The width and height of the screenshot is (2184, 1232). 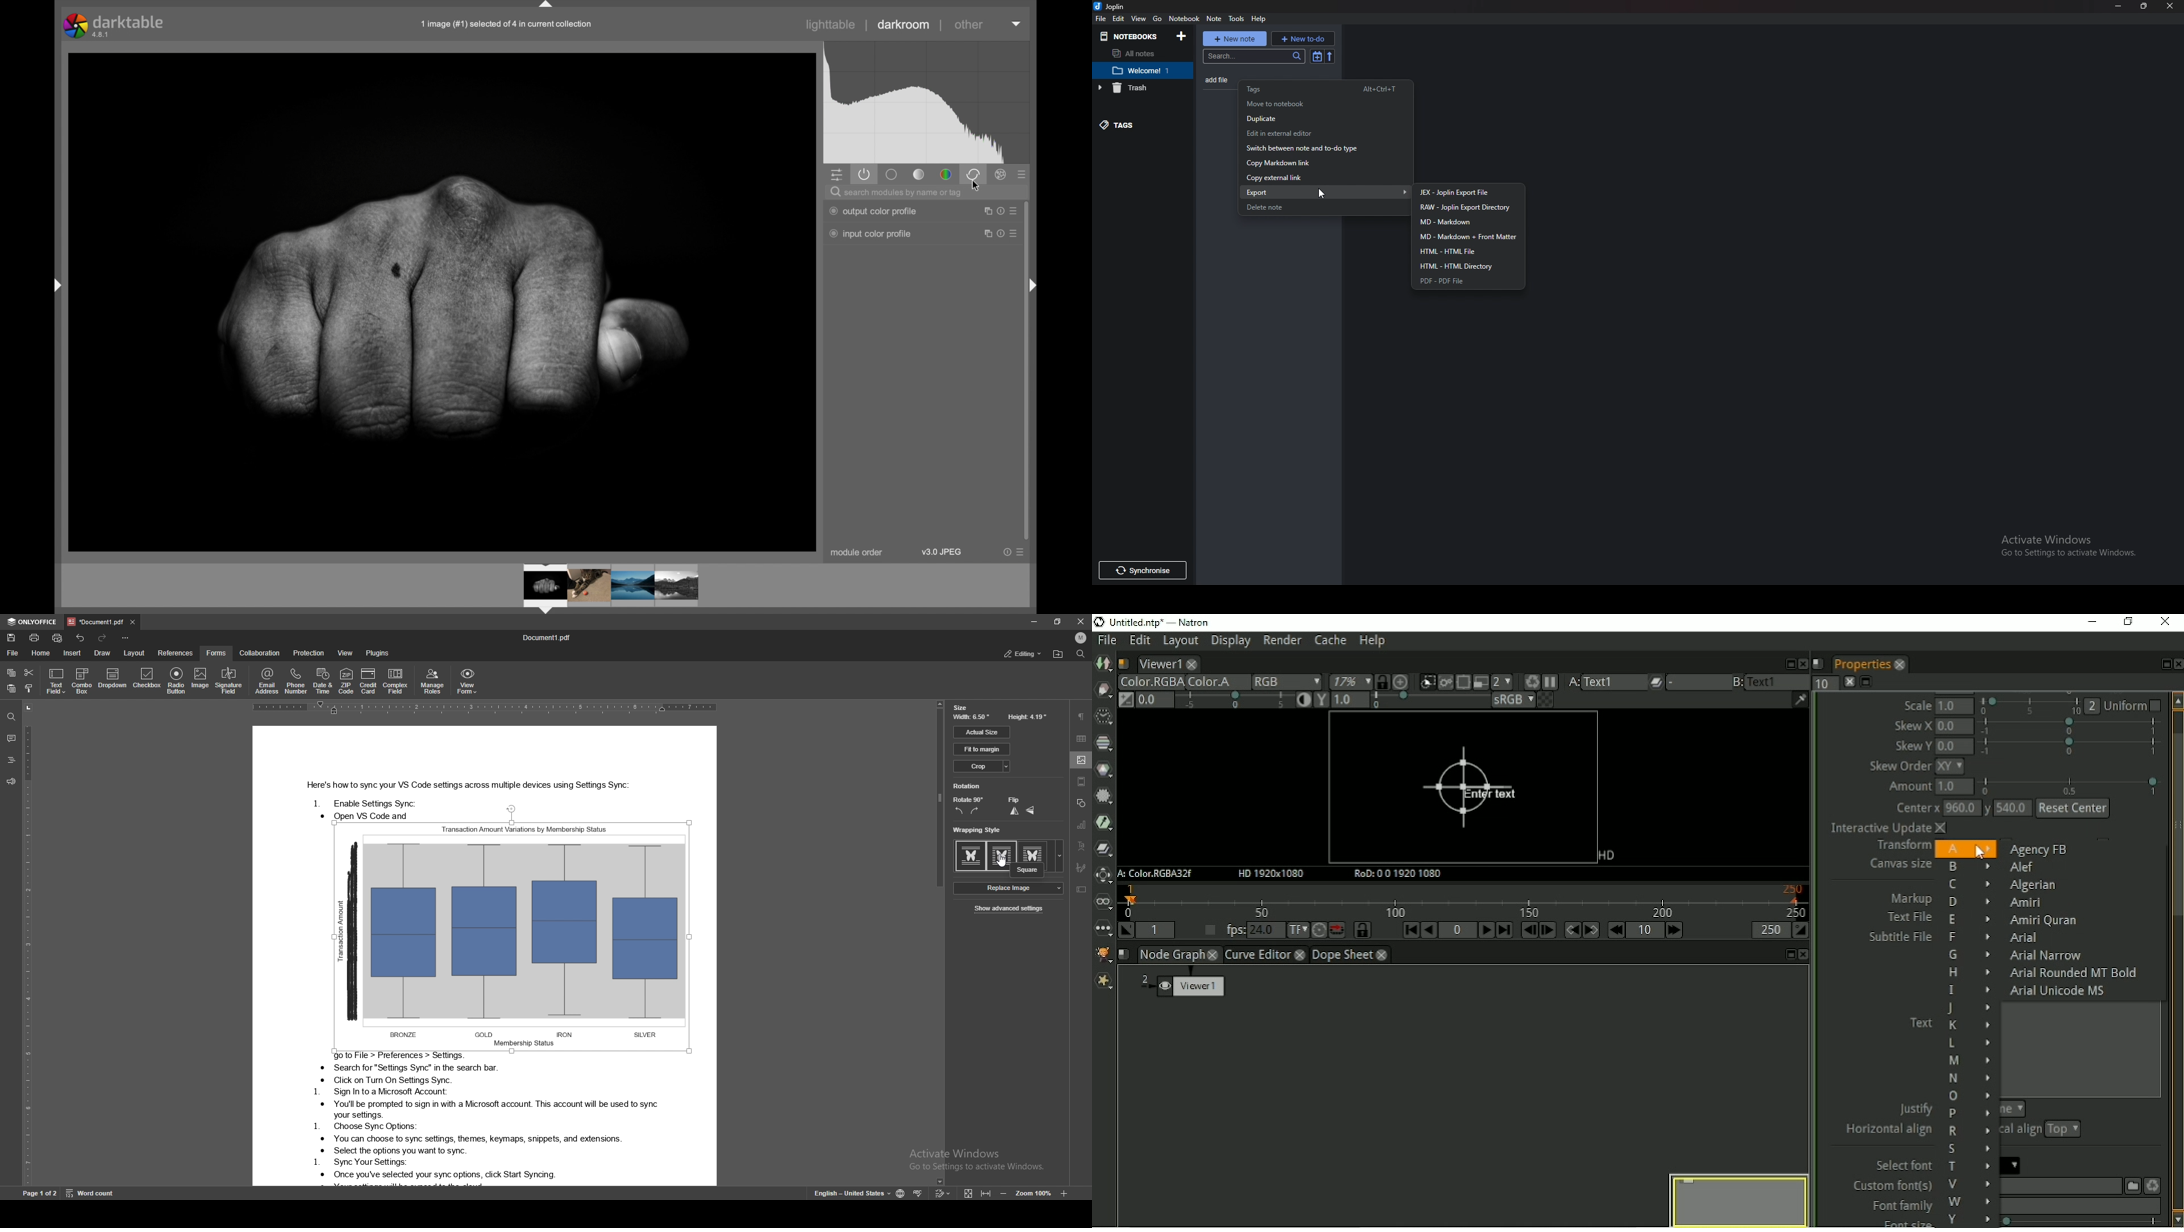 I want to click on help, so click(x=1002, y=234).